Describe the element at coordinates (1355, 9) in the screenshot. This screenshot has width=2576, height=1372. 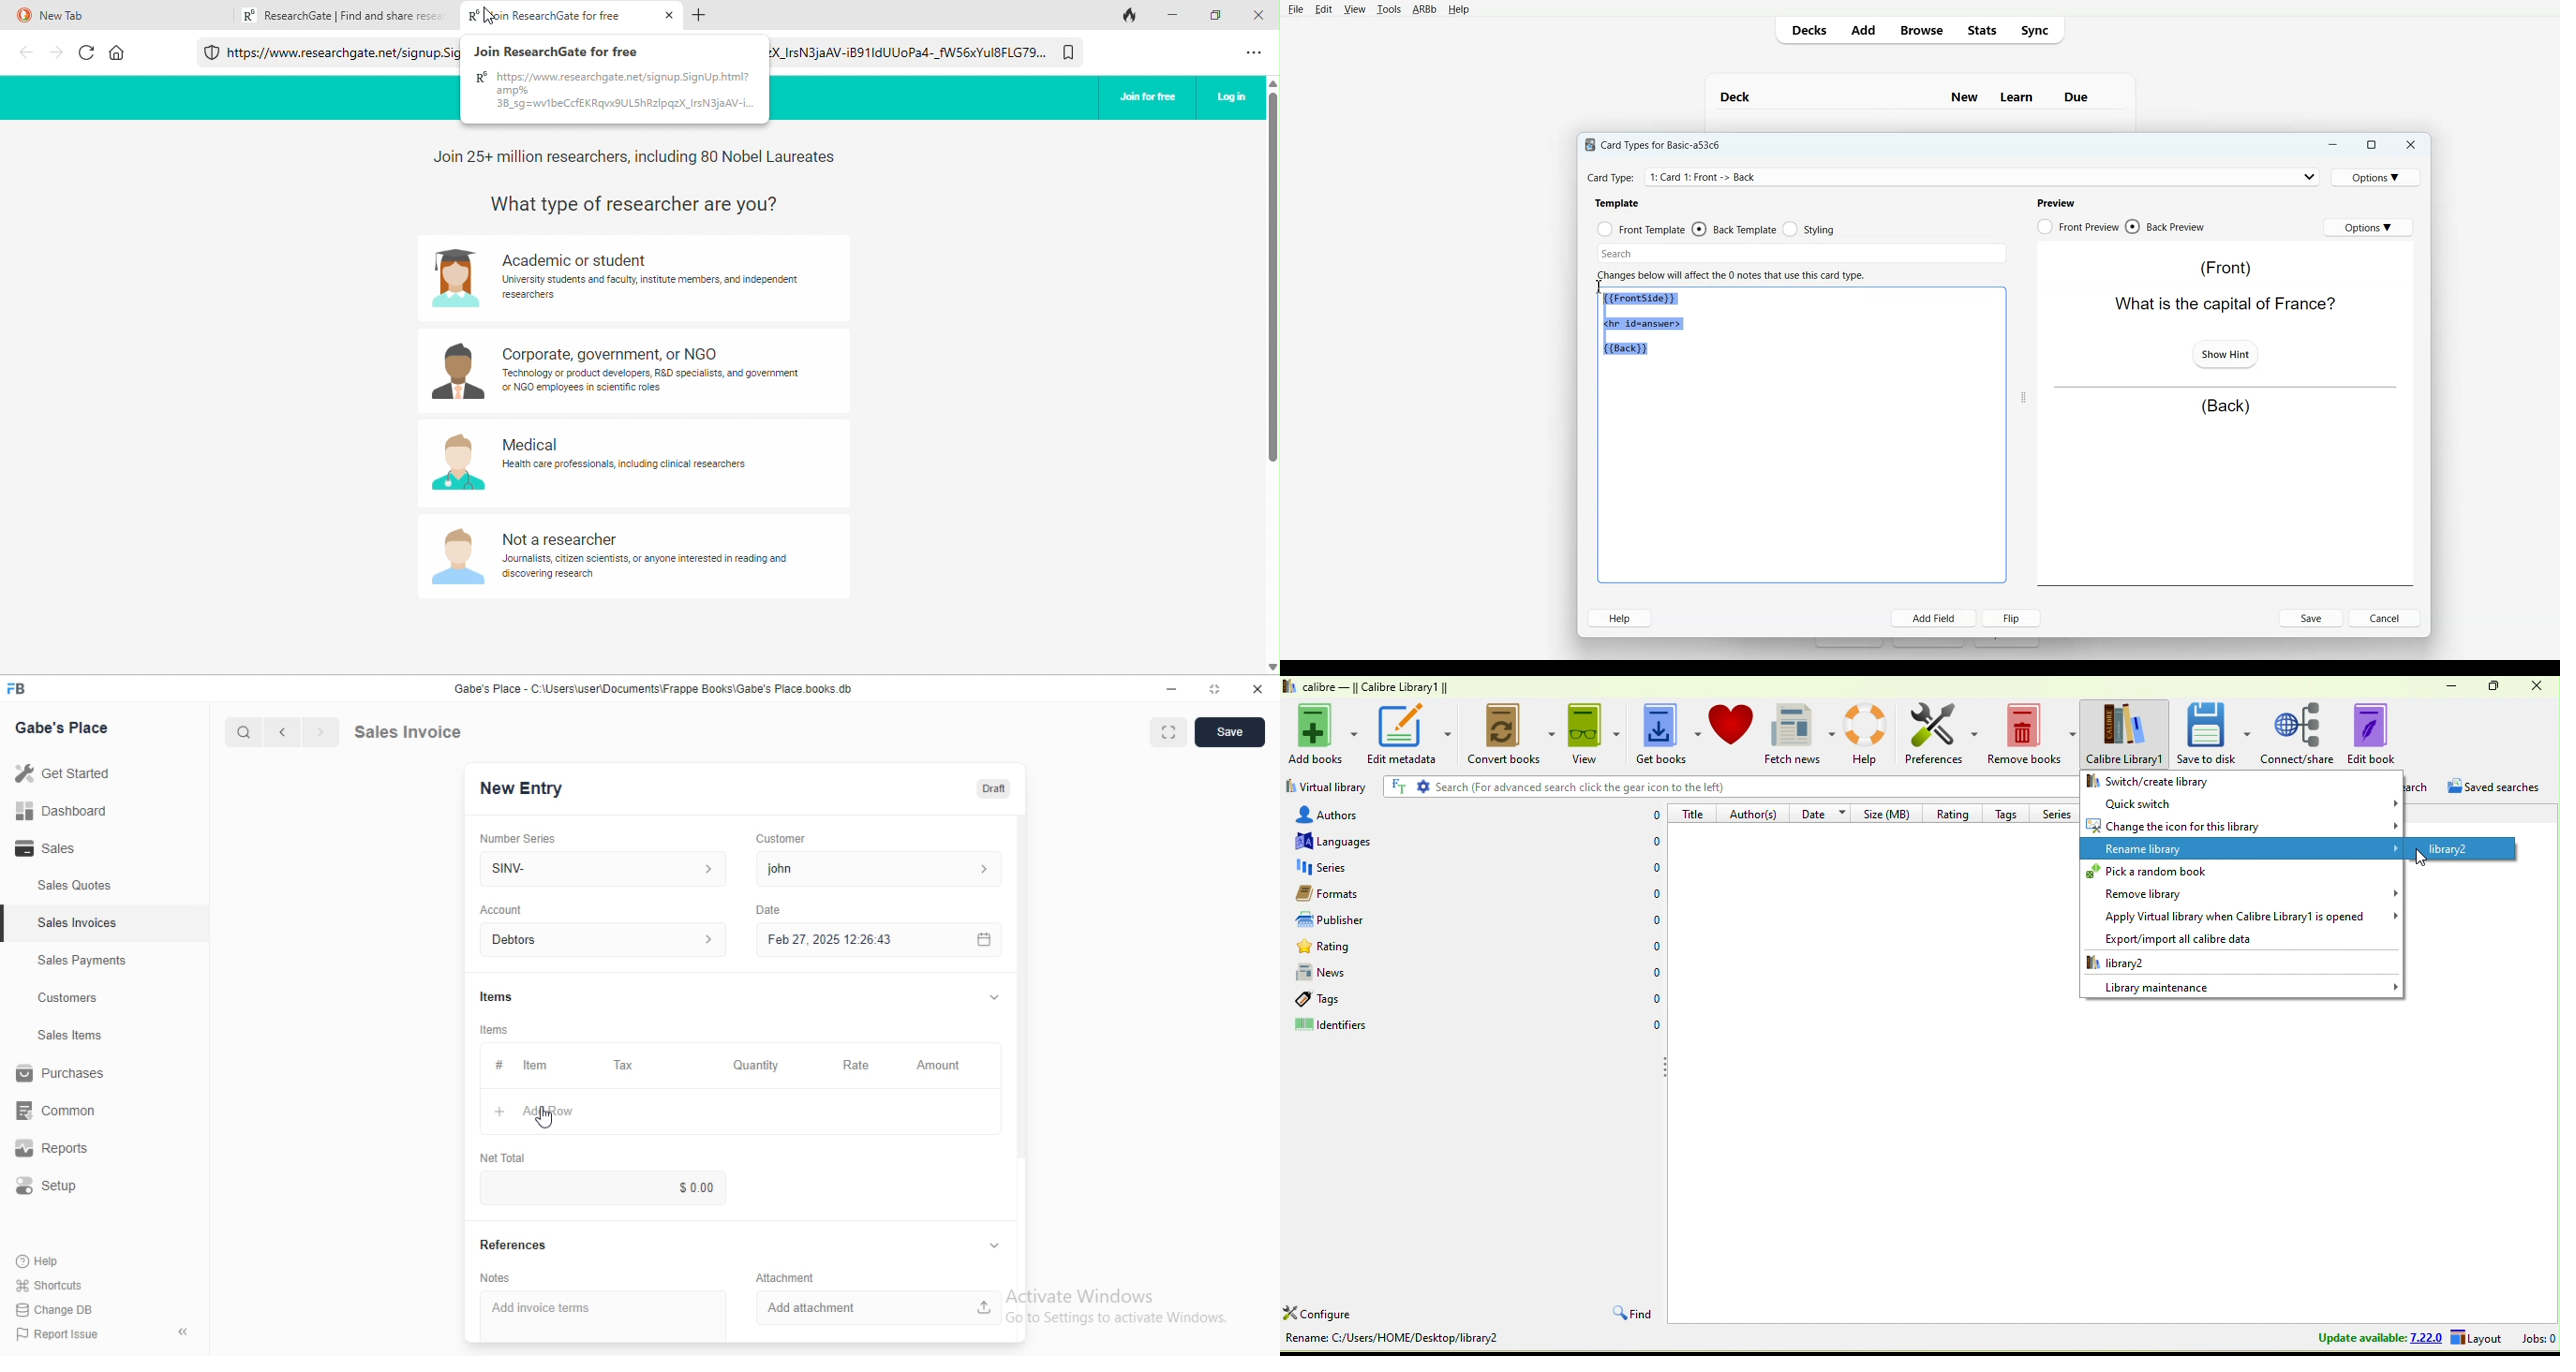
I see `View` at that location.